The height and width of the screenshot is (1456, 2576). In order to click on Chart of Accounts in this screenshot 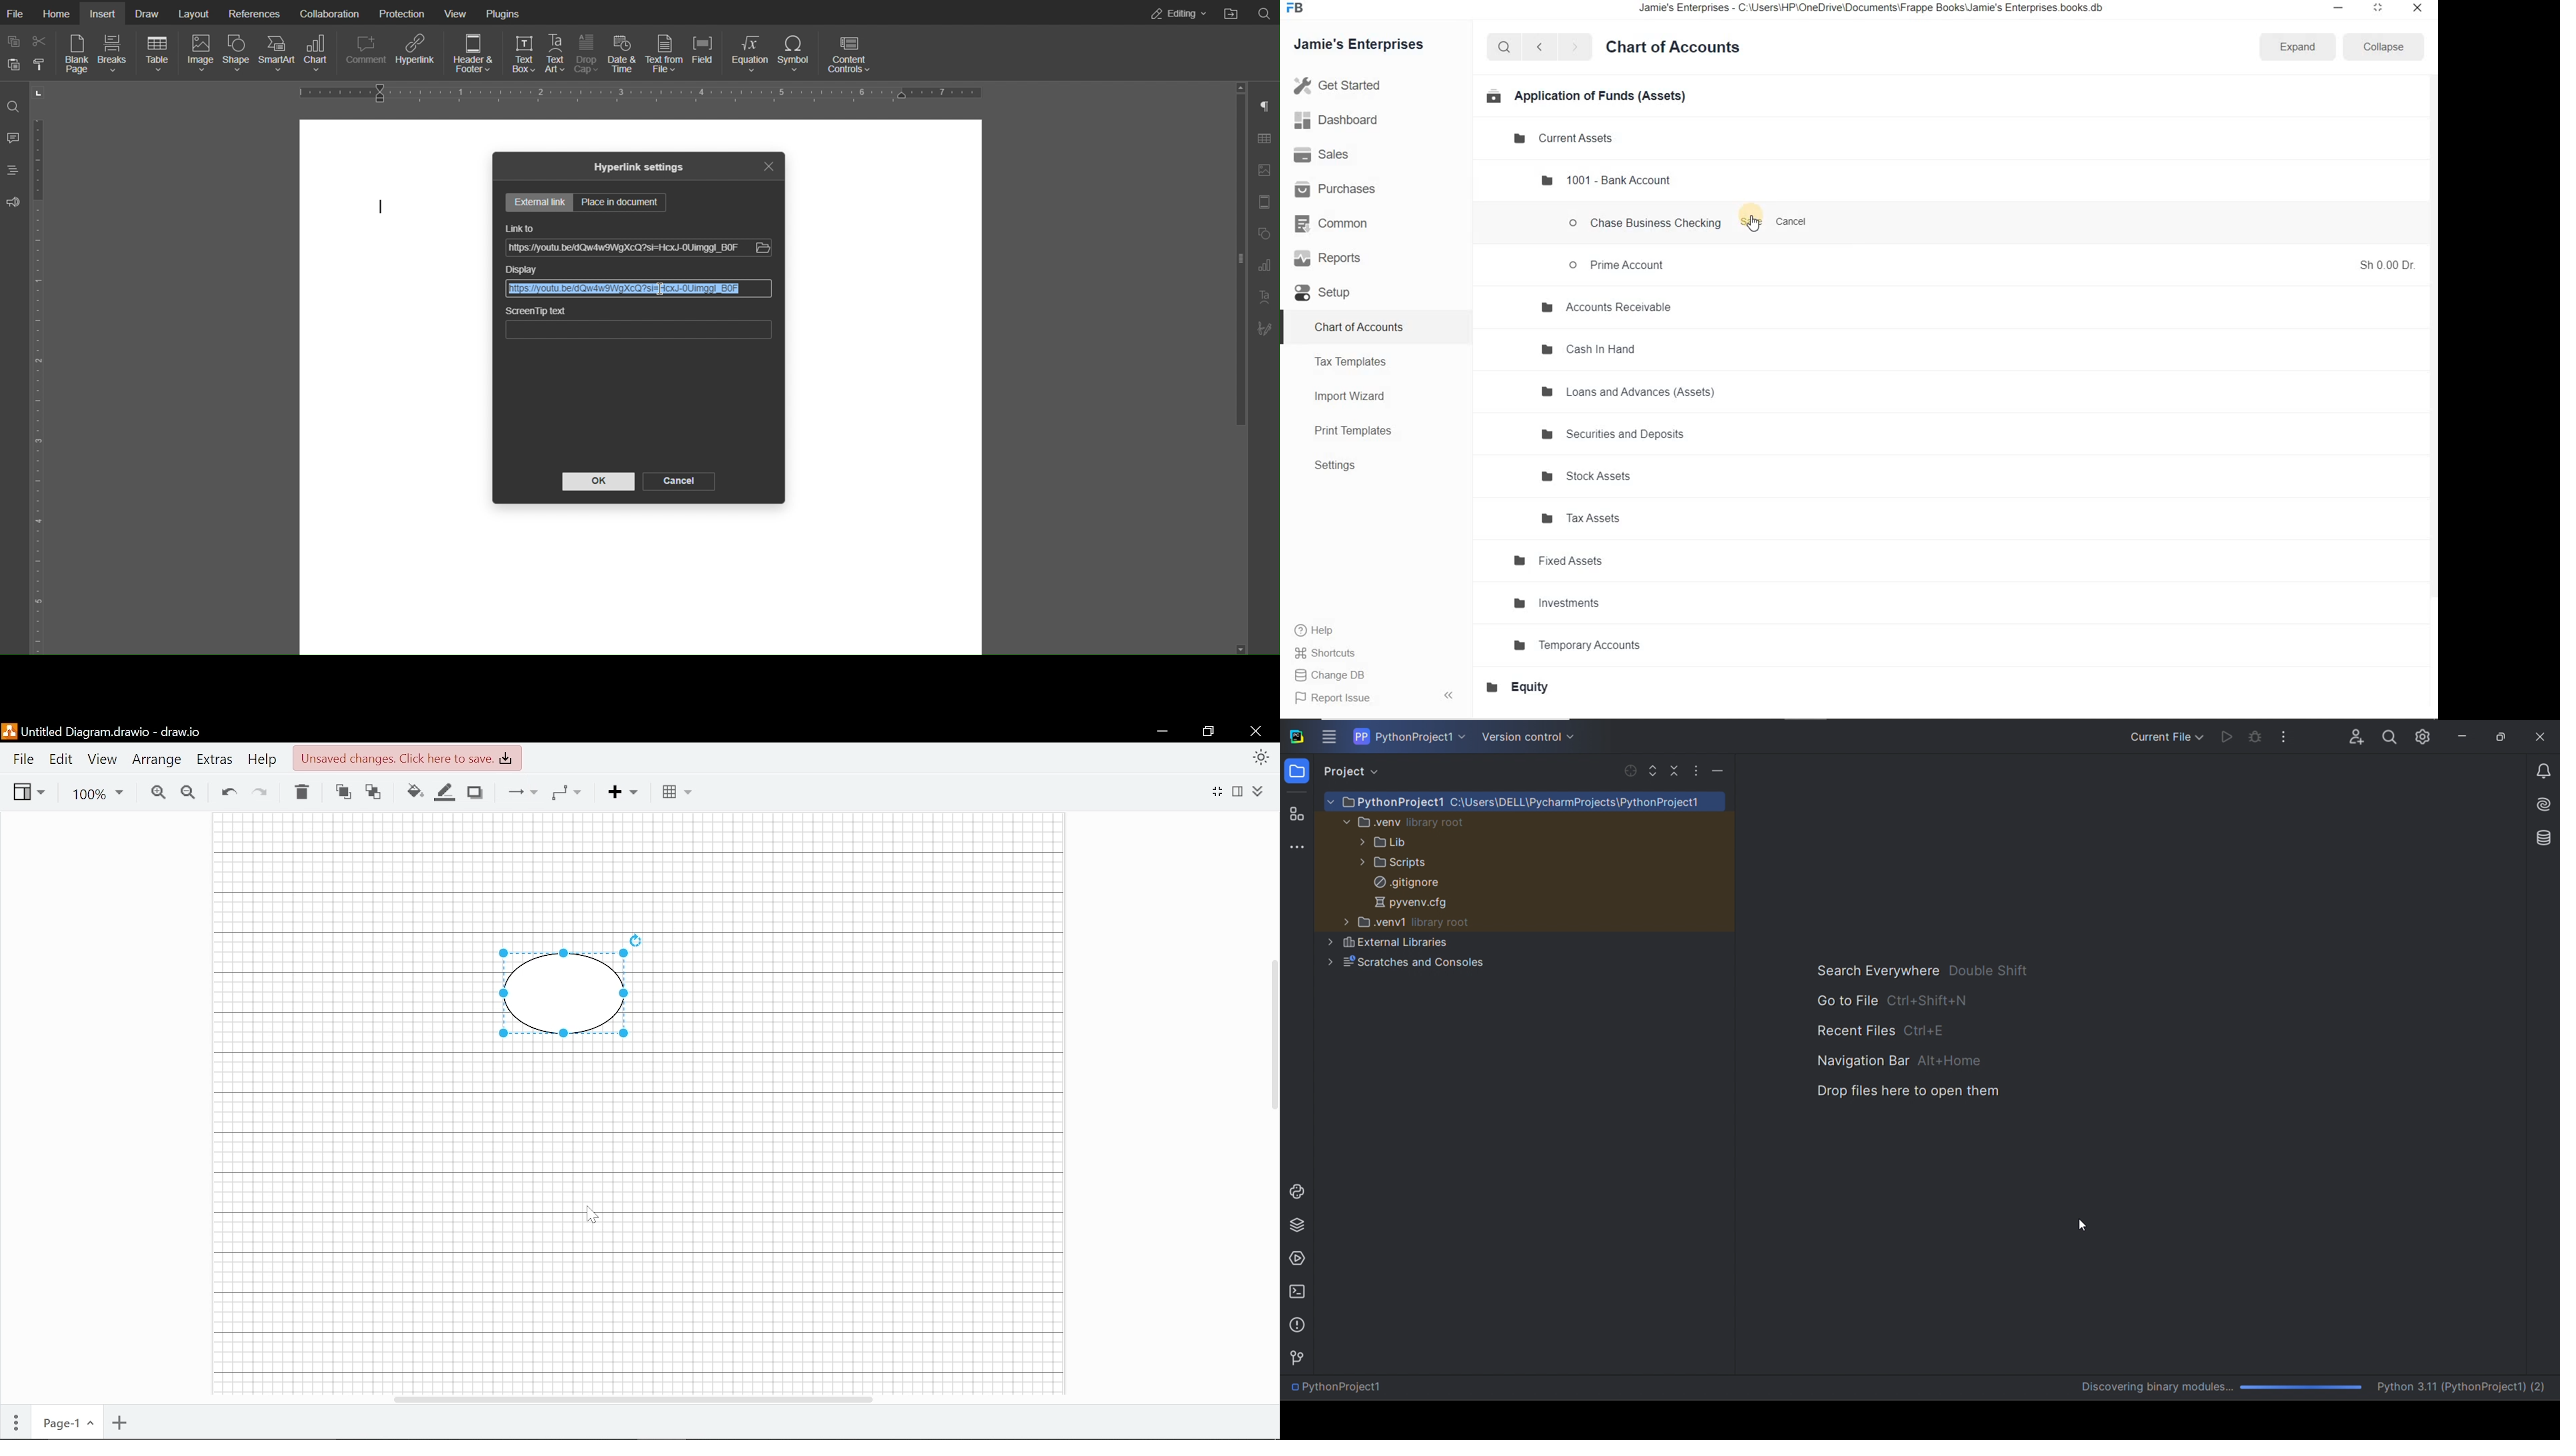, I will do `click(1679, 48)`.